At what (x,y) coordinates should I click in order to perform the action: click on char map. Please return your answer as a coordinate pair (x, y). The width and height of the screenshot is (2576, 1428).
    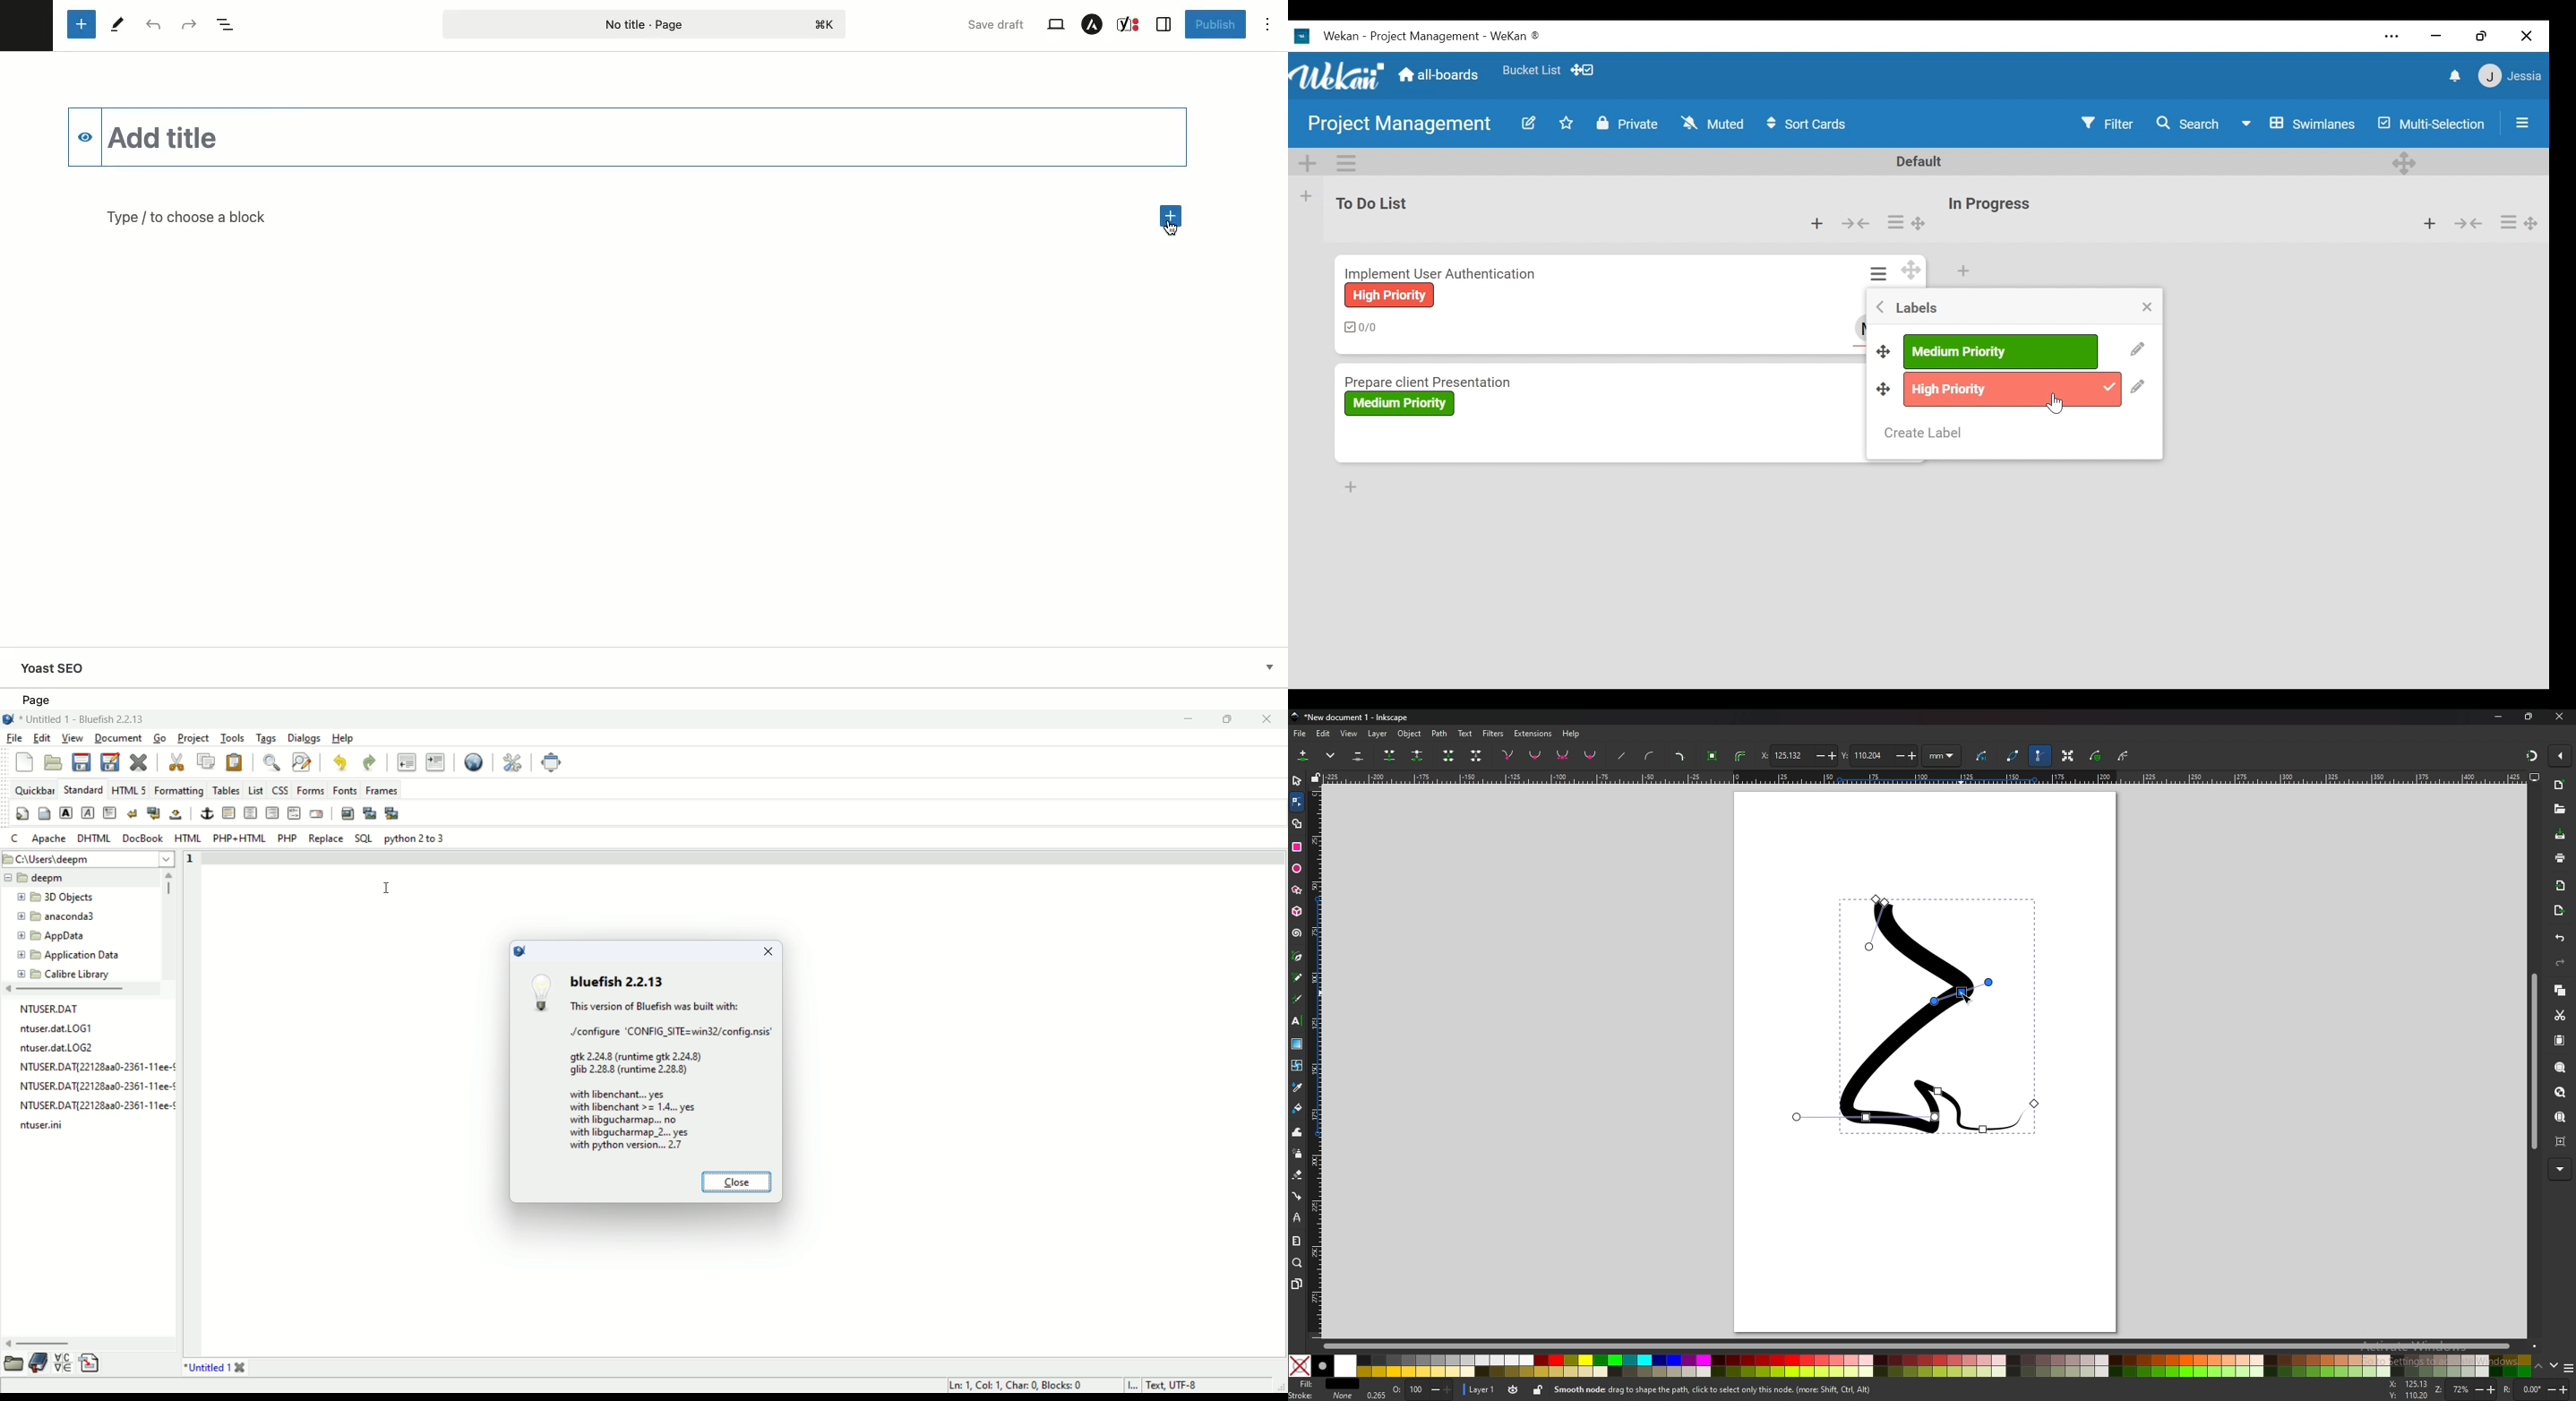
    Looking at the image, I should click on (62, 1363).